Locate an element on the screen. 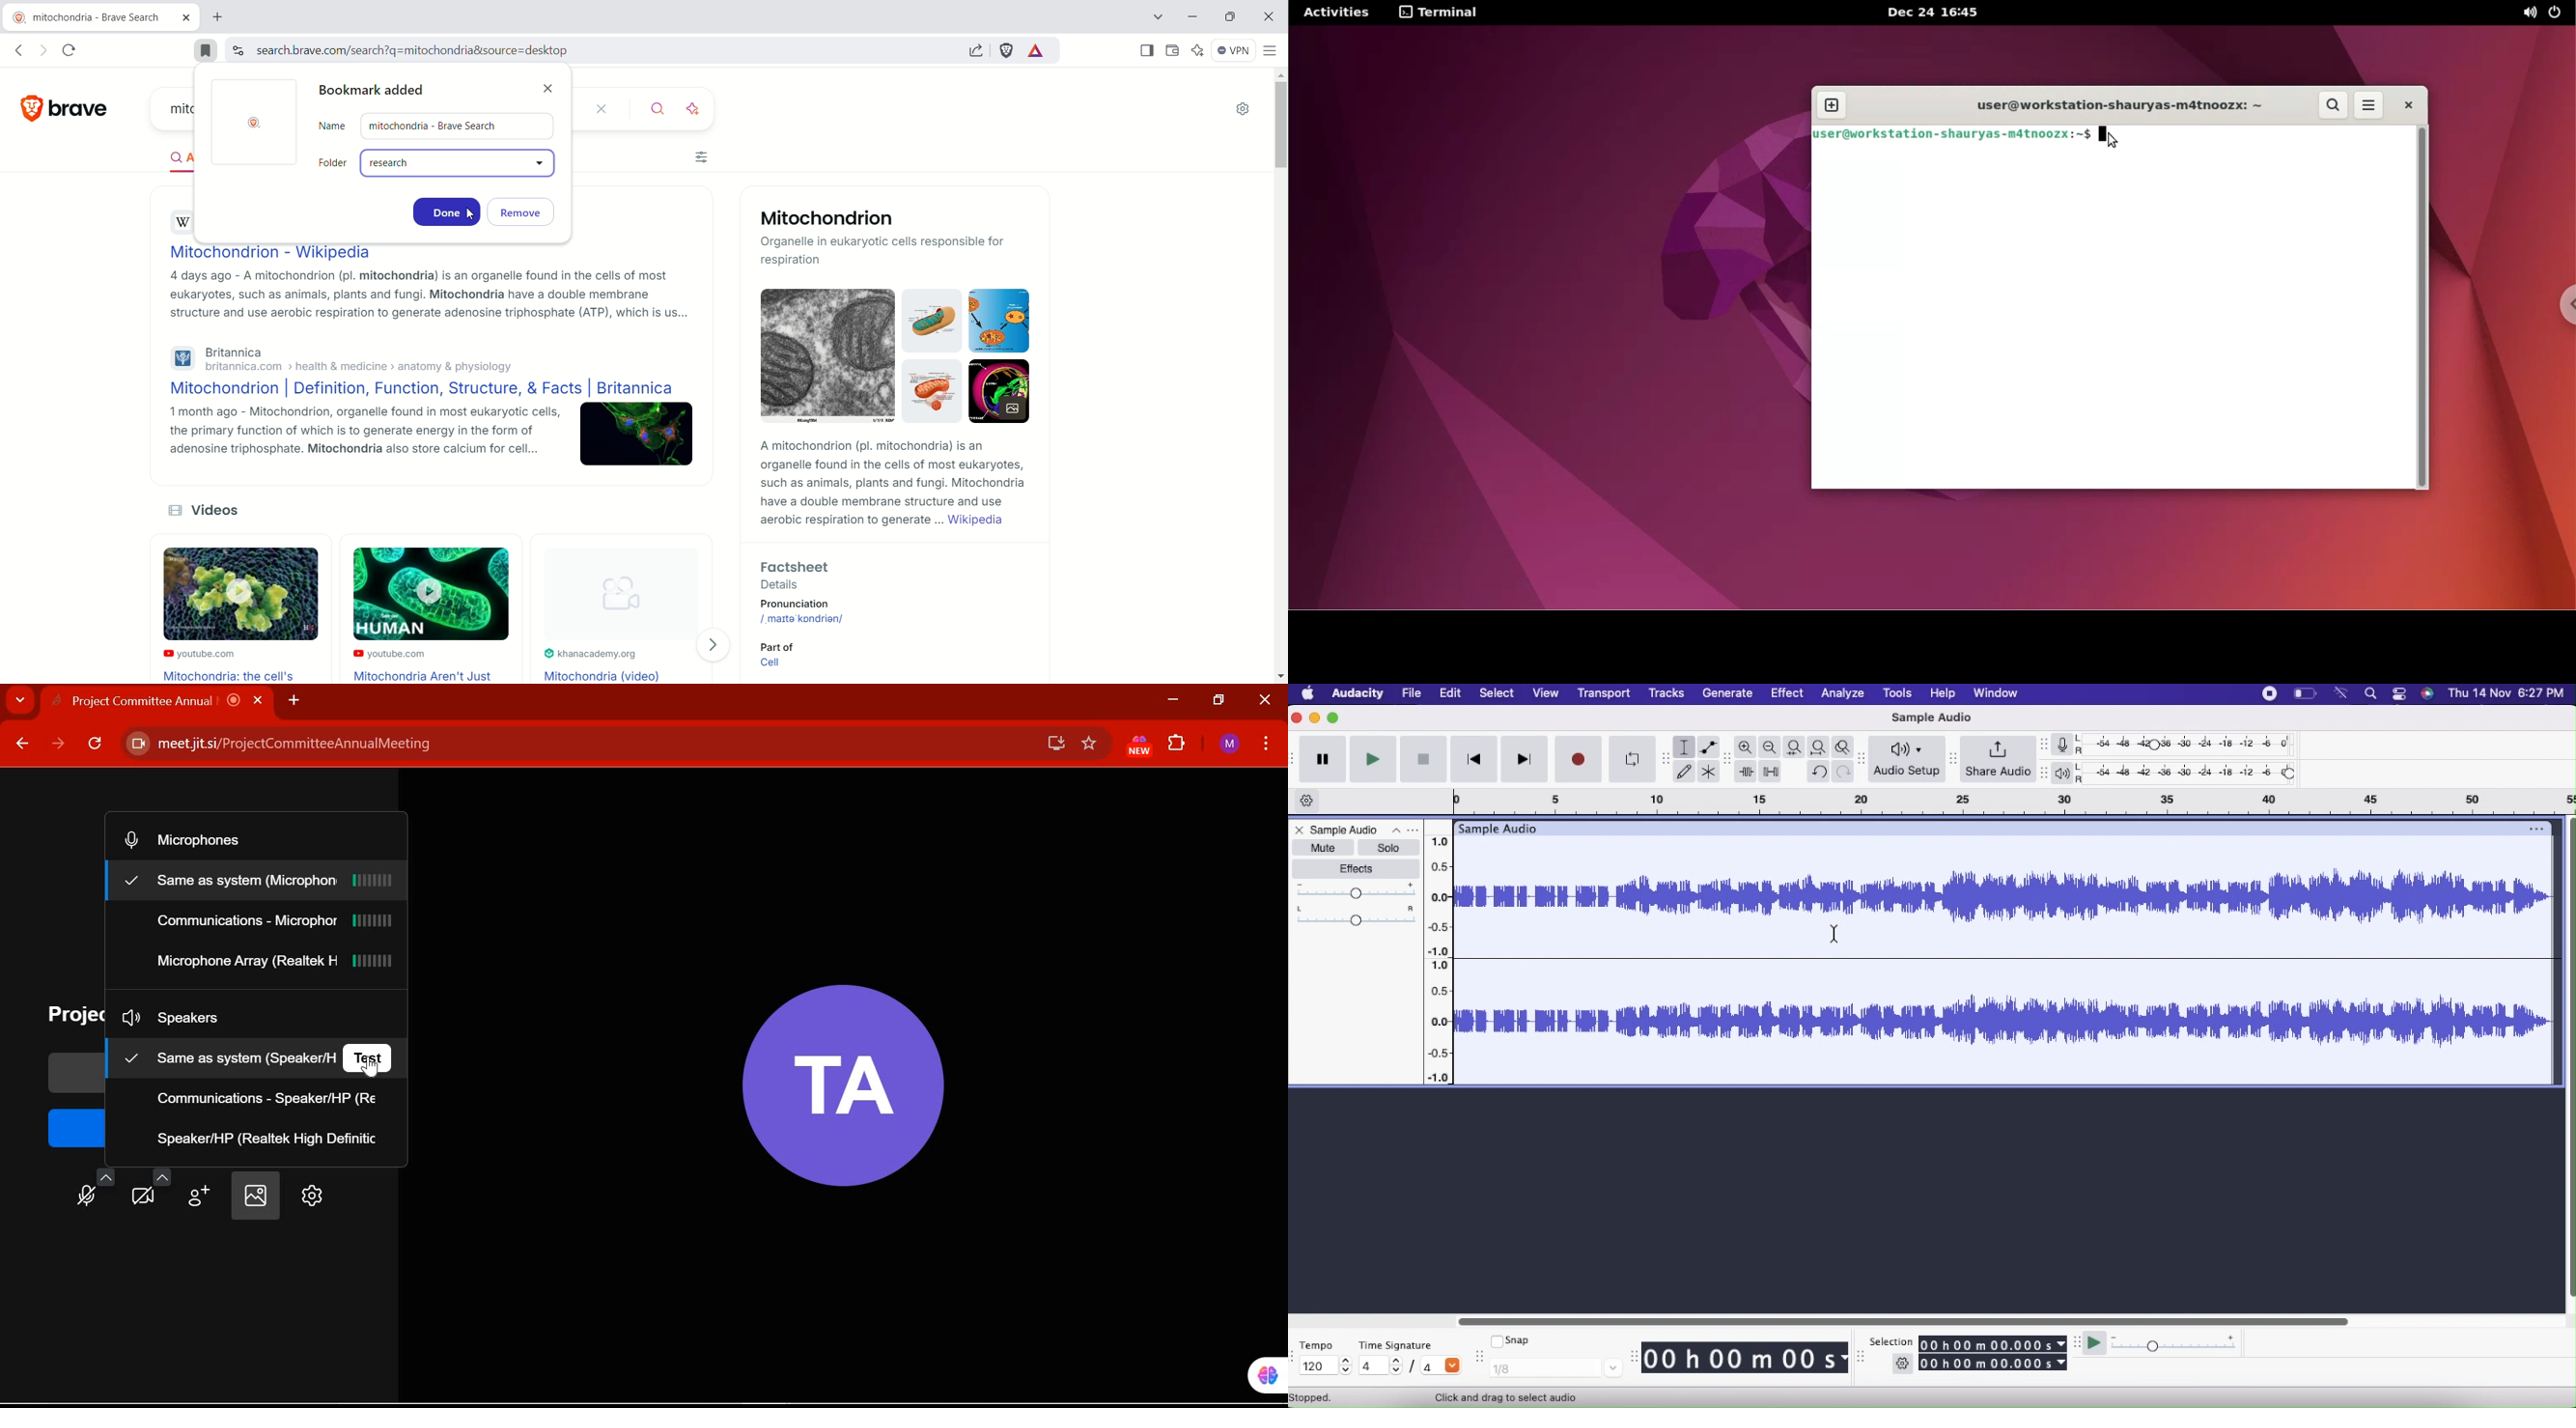 The height and width of the screenshot is (1428, 2576). Sample Audio is located at coordinates (1932, 718).